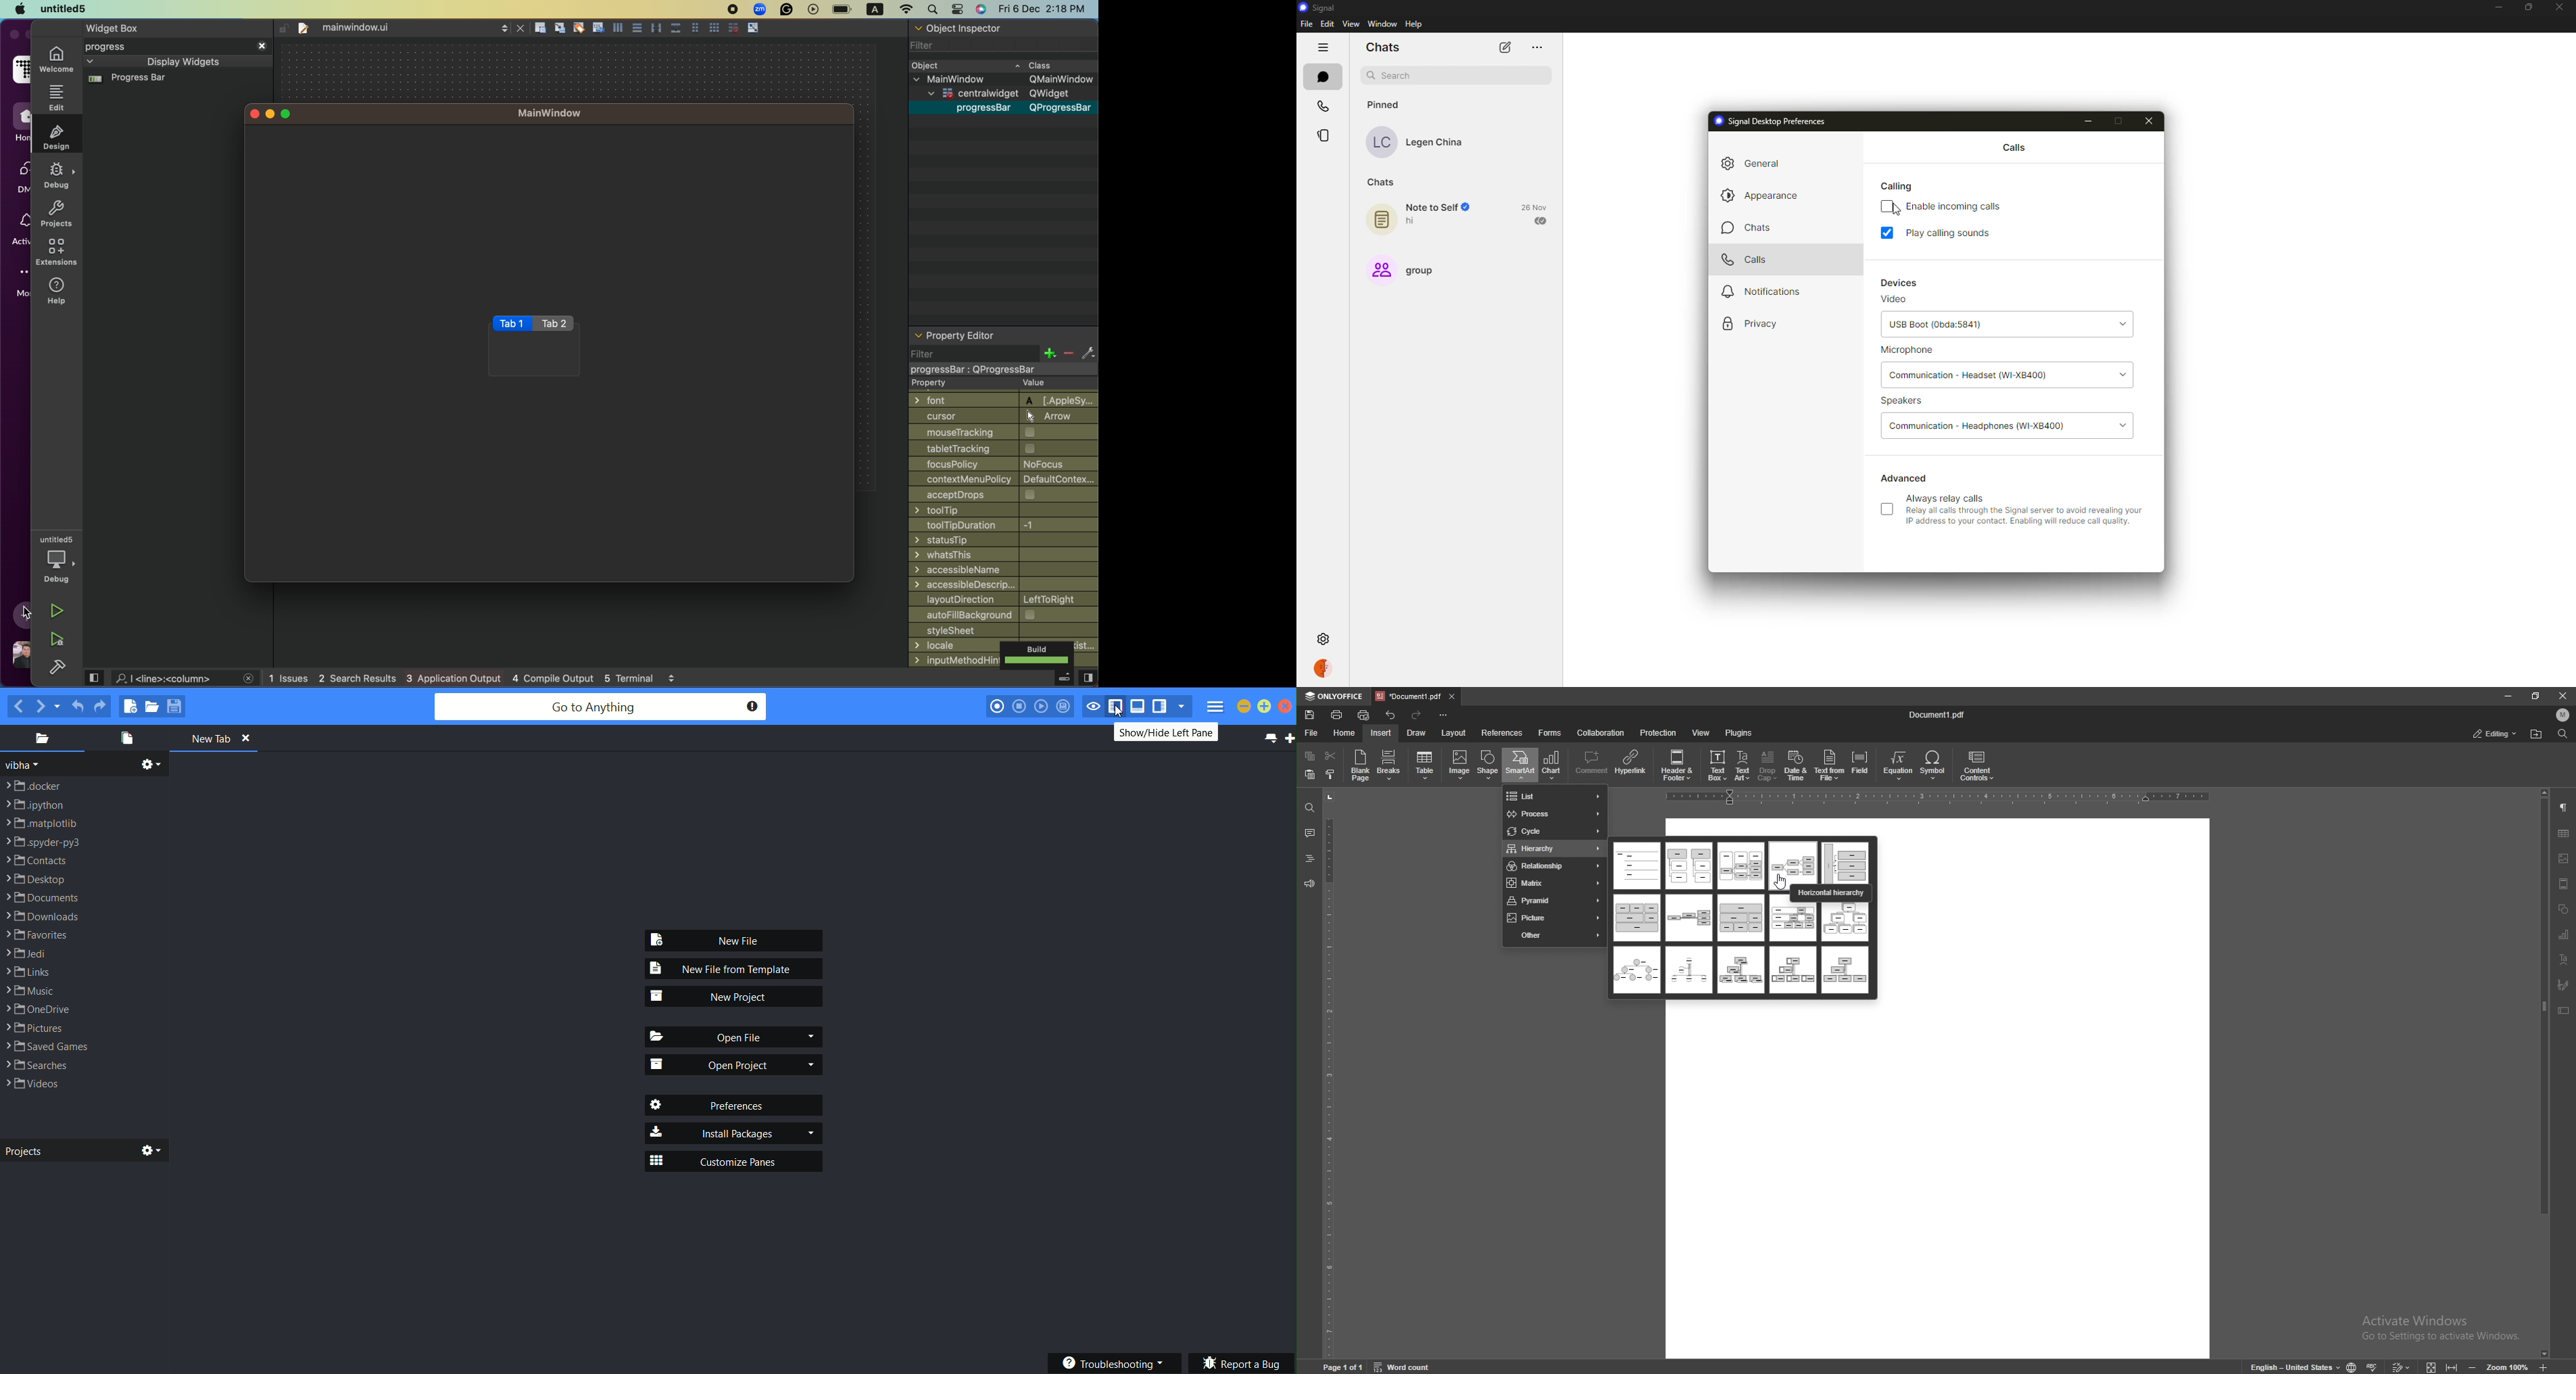 The height and width of the screenshot is (1400, 2576). I want to click on maximize, so click(2531, 7).